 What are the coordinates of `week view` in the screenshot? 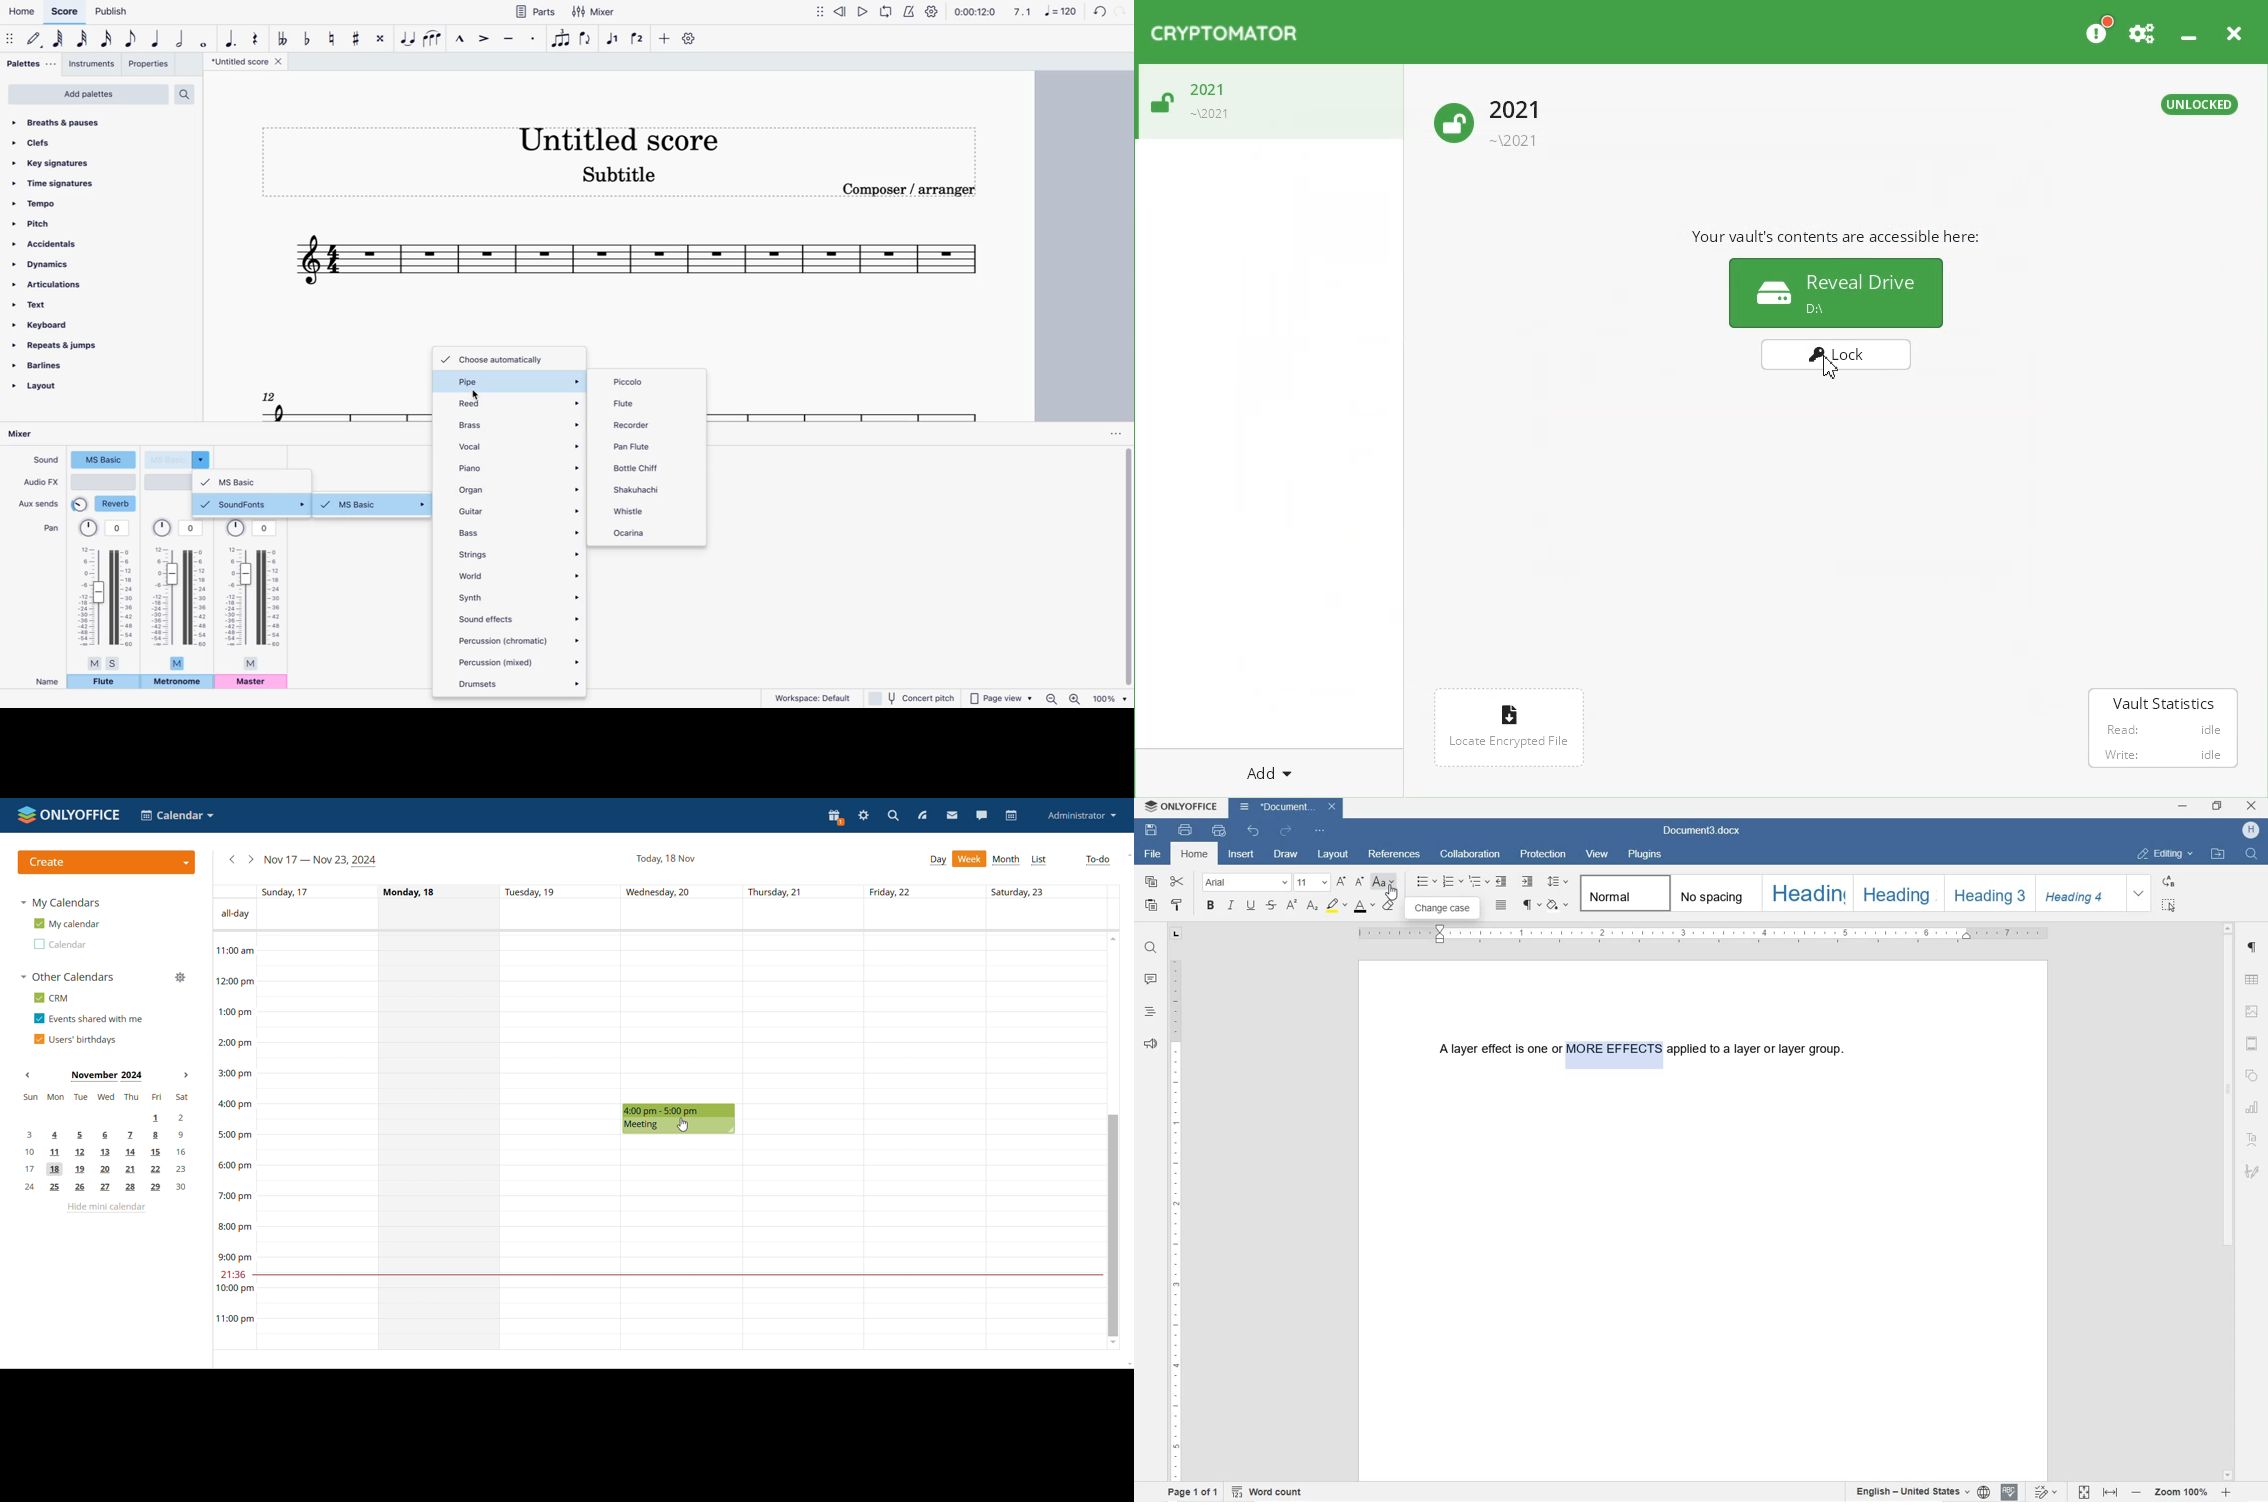 It's located at (969, 859).